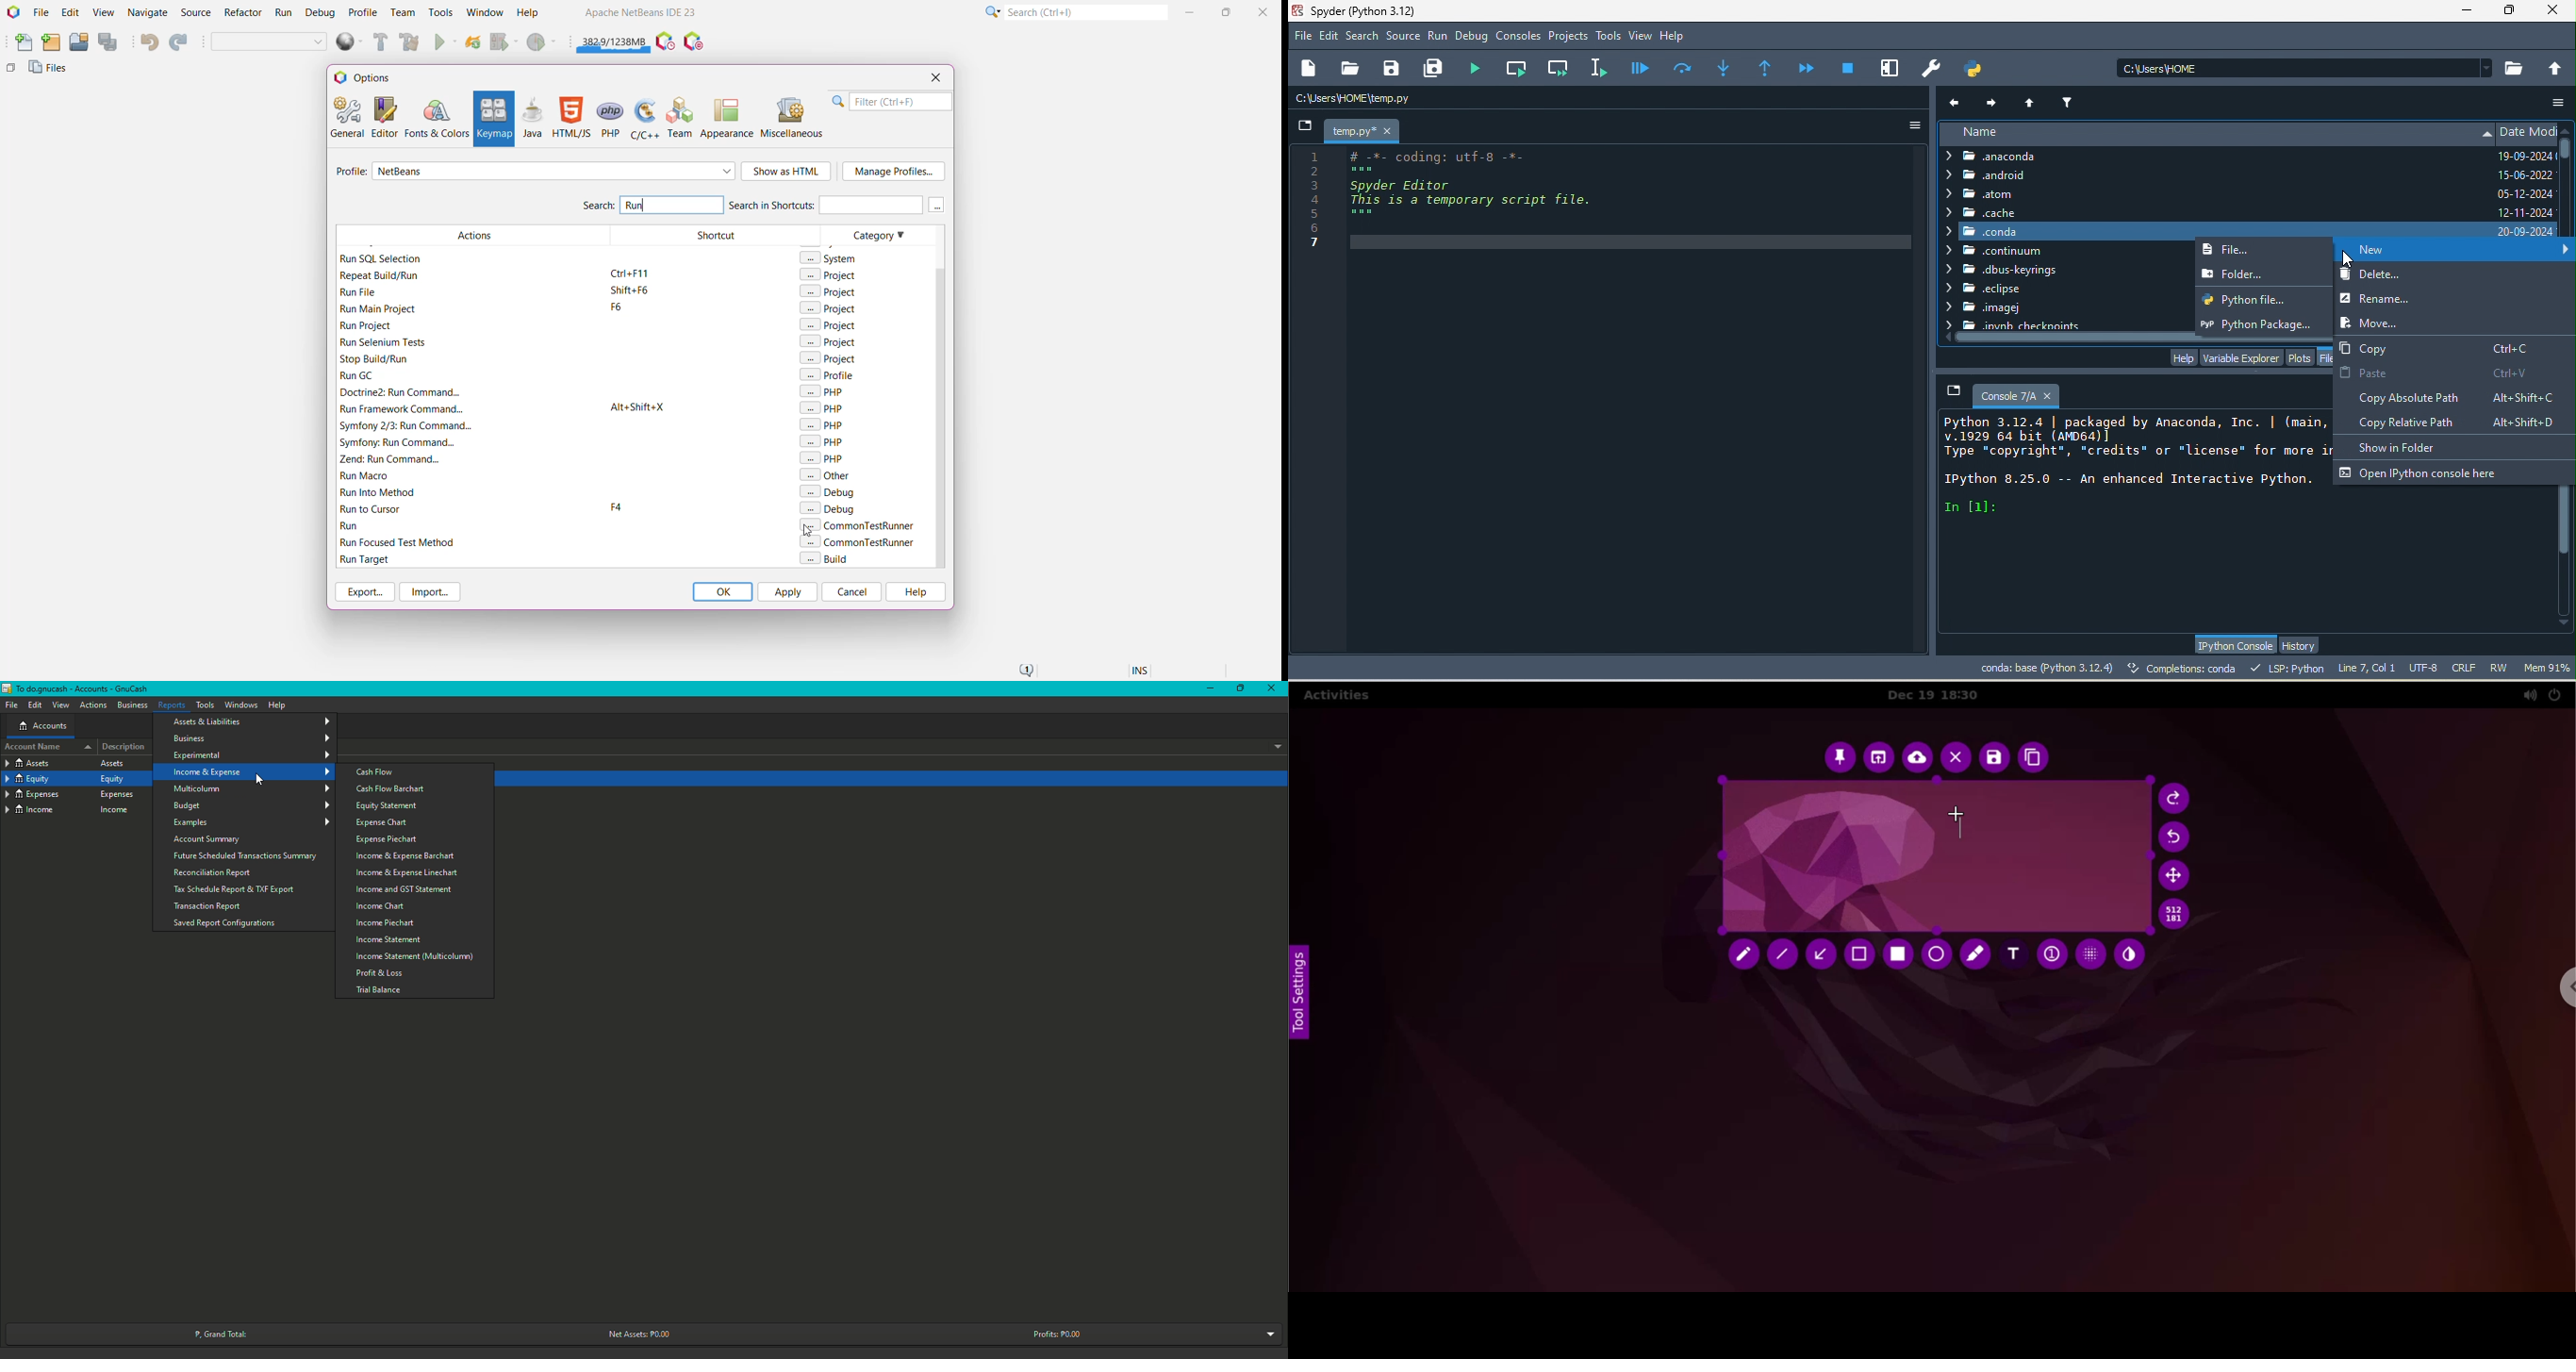 The height and width of the screenshot is (1372, 2576). I want to click on Undo, so click(148, 42).